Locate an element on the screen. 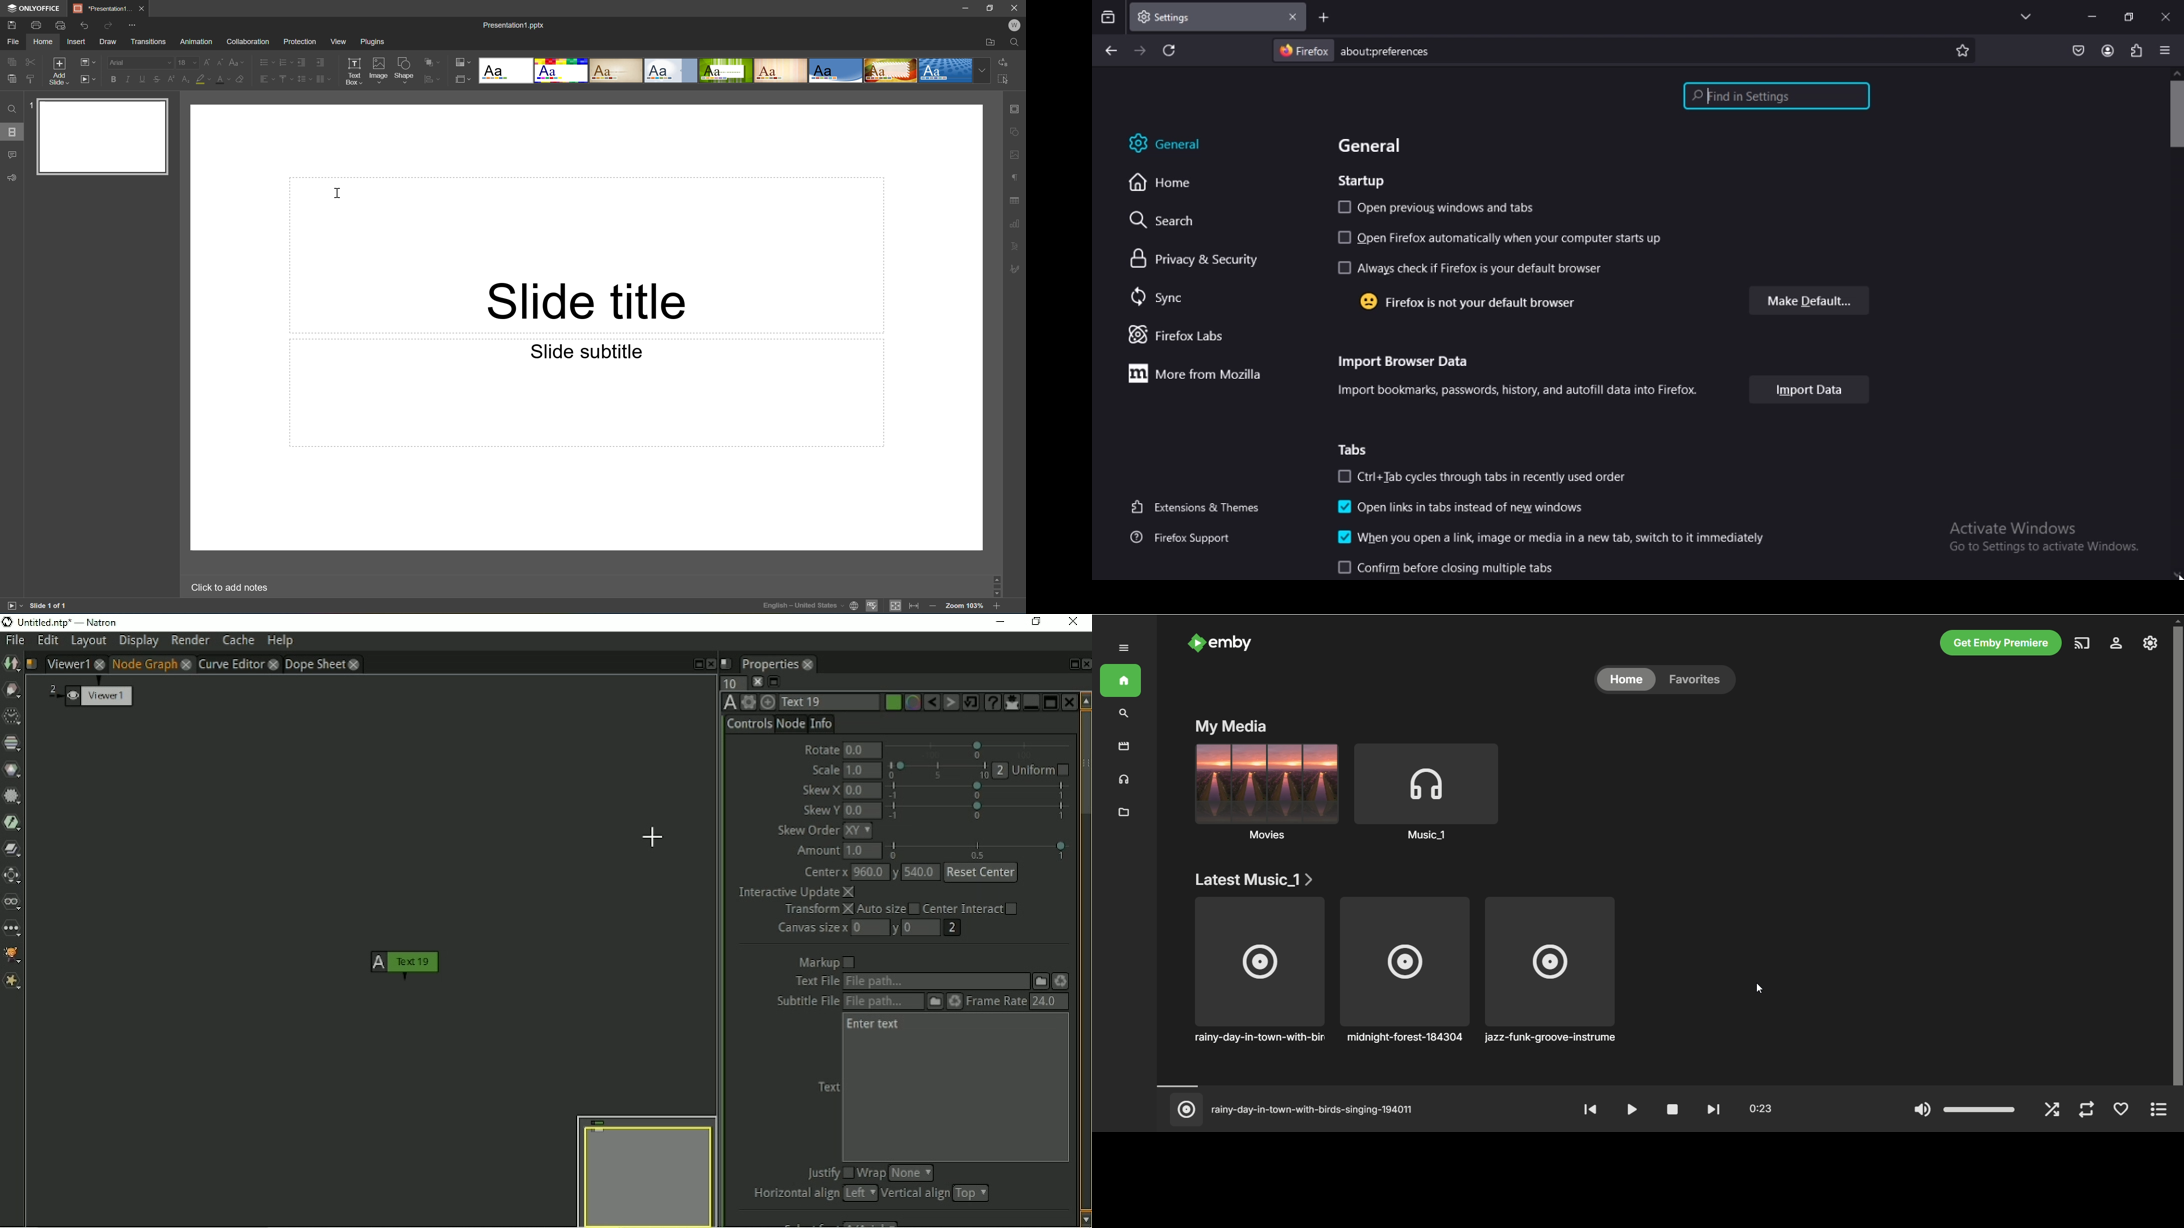  bookmark page is located at coordinates (1964, 49).